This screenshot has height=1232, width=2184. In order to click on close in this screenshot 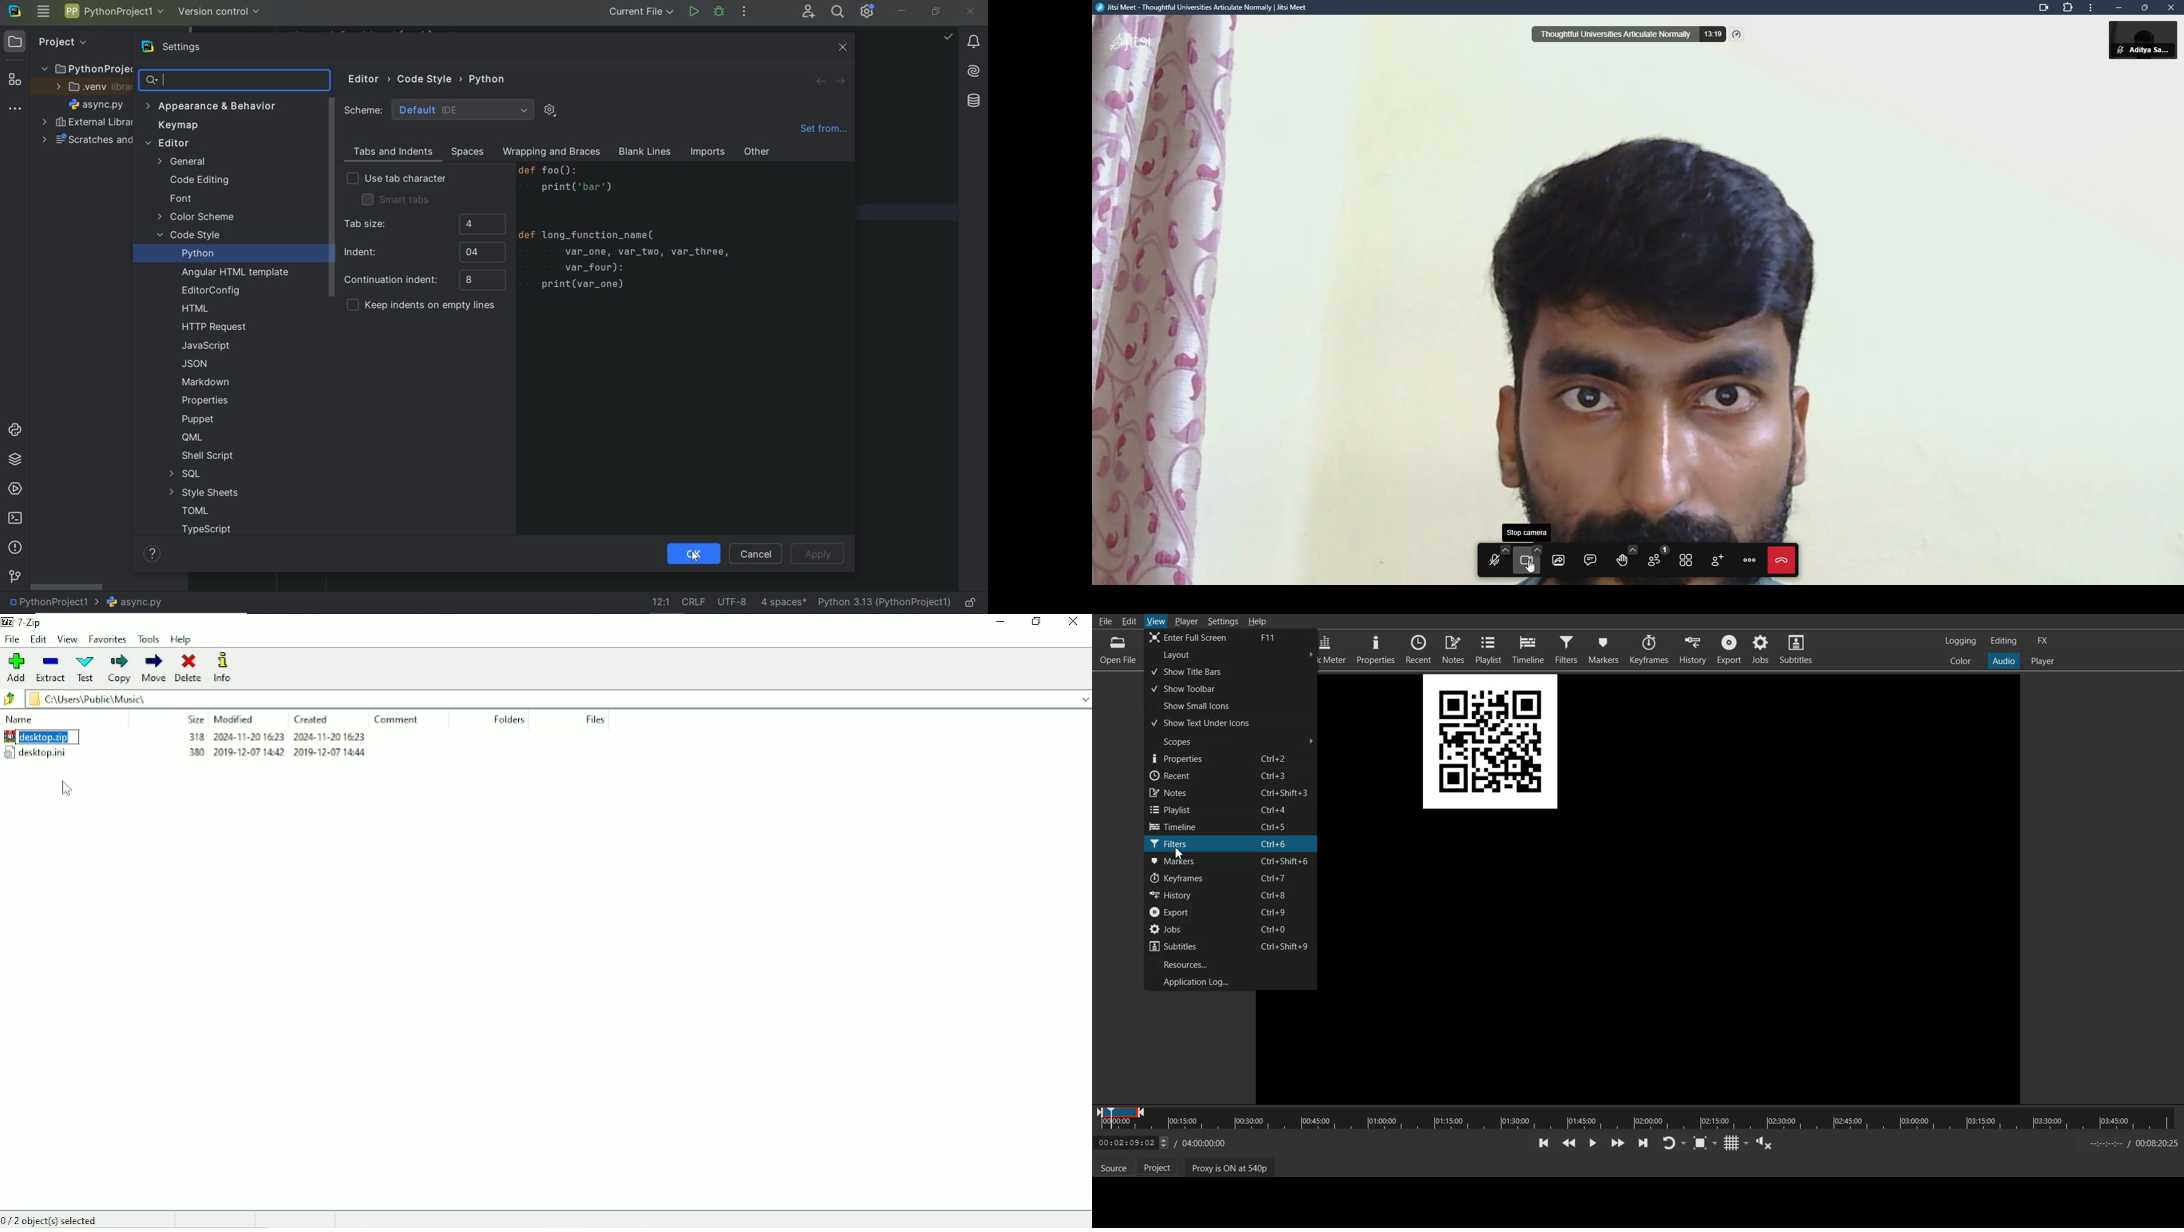, I will do `click(2169, 7)`.